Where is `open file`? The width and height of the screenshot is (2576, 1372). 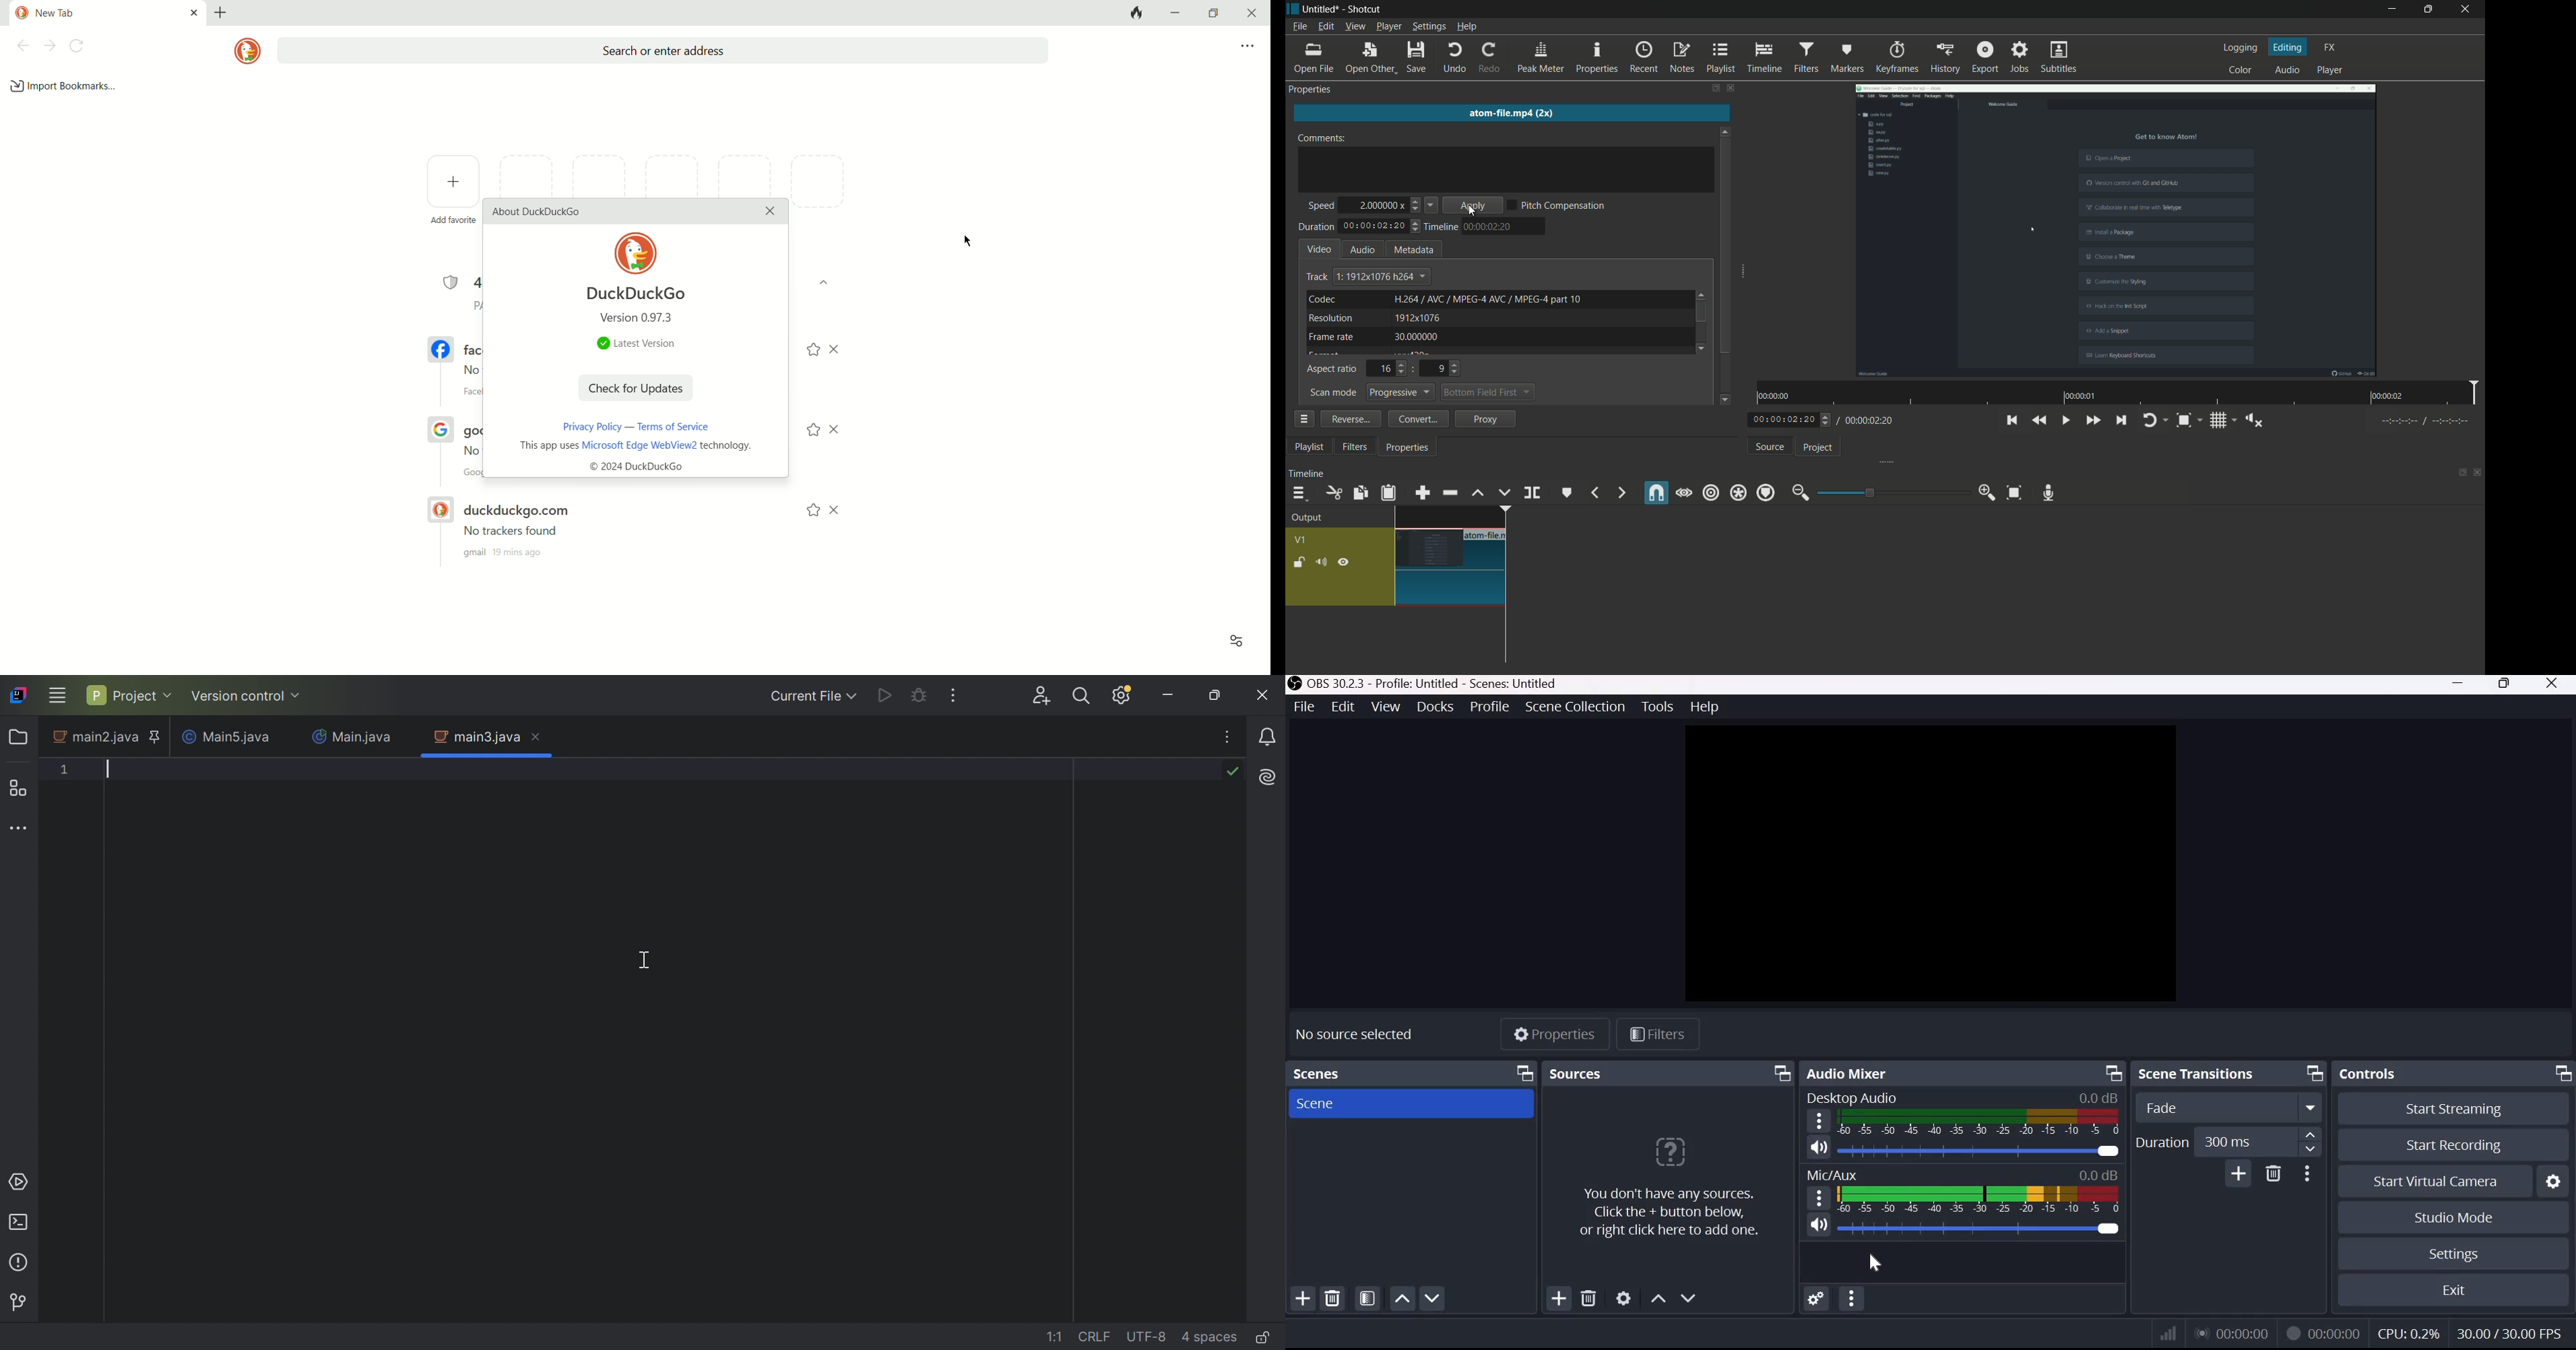 open file is located at coordinates (1313, 59).